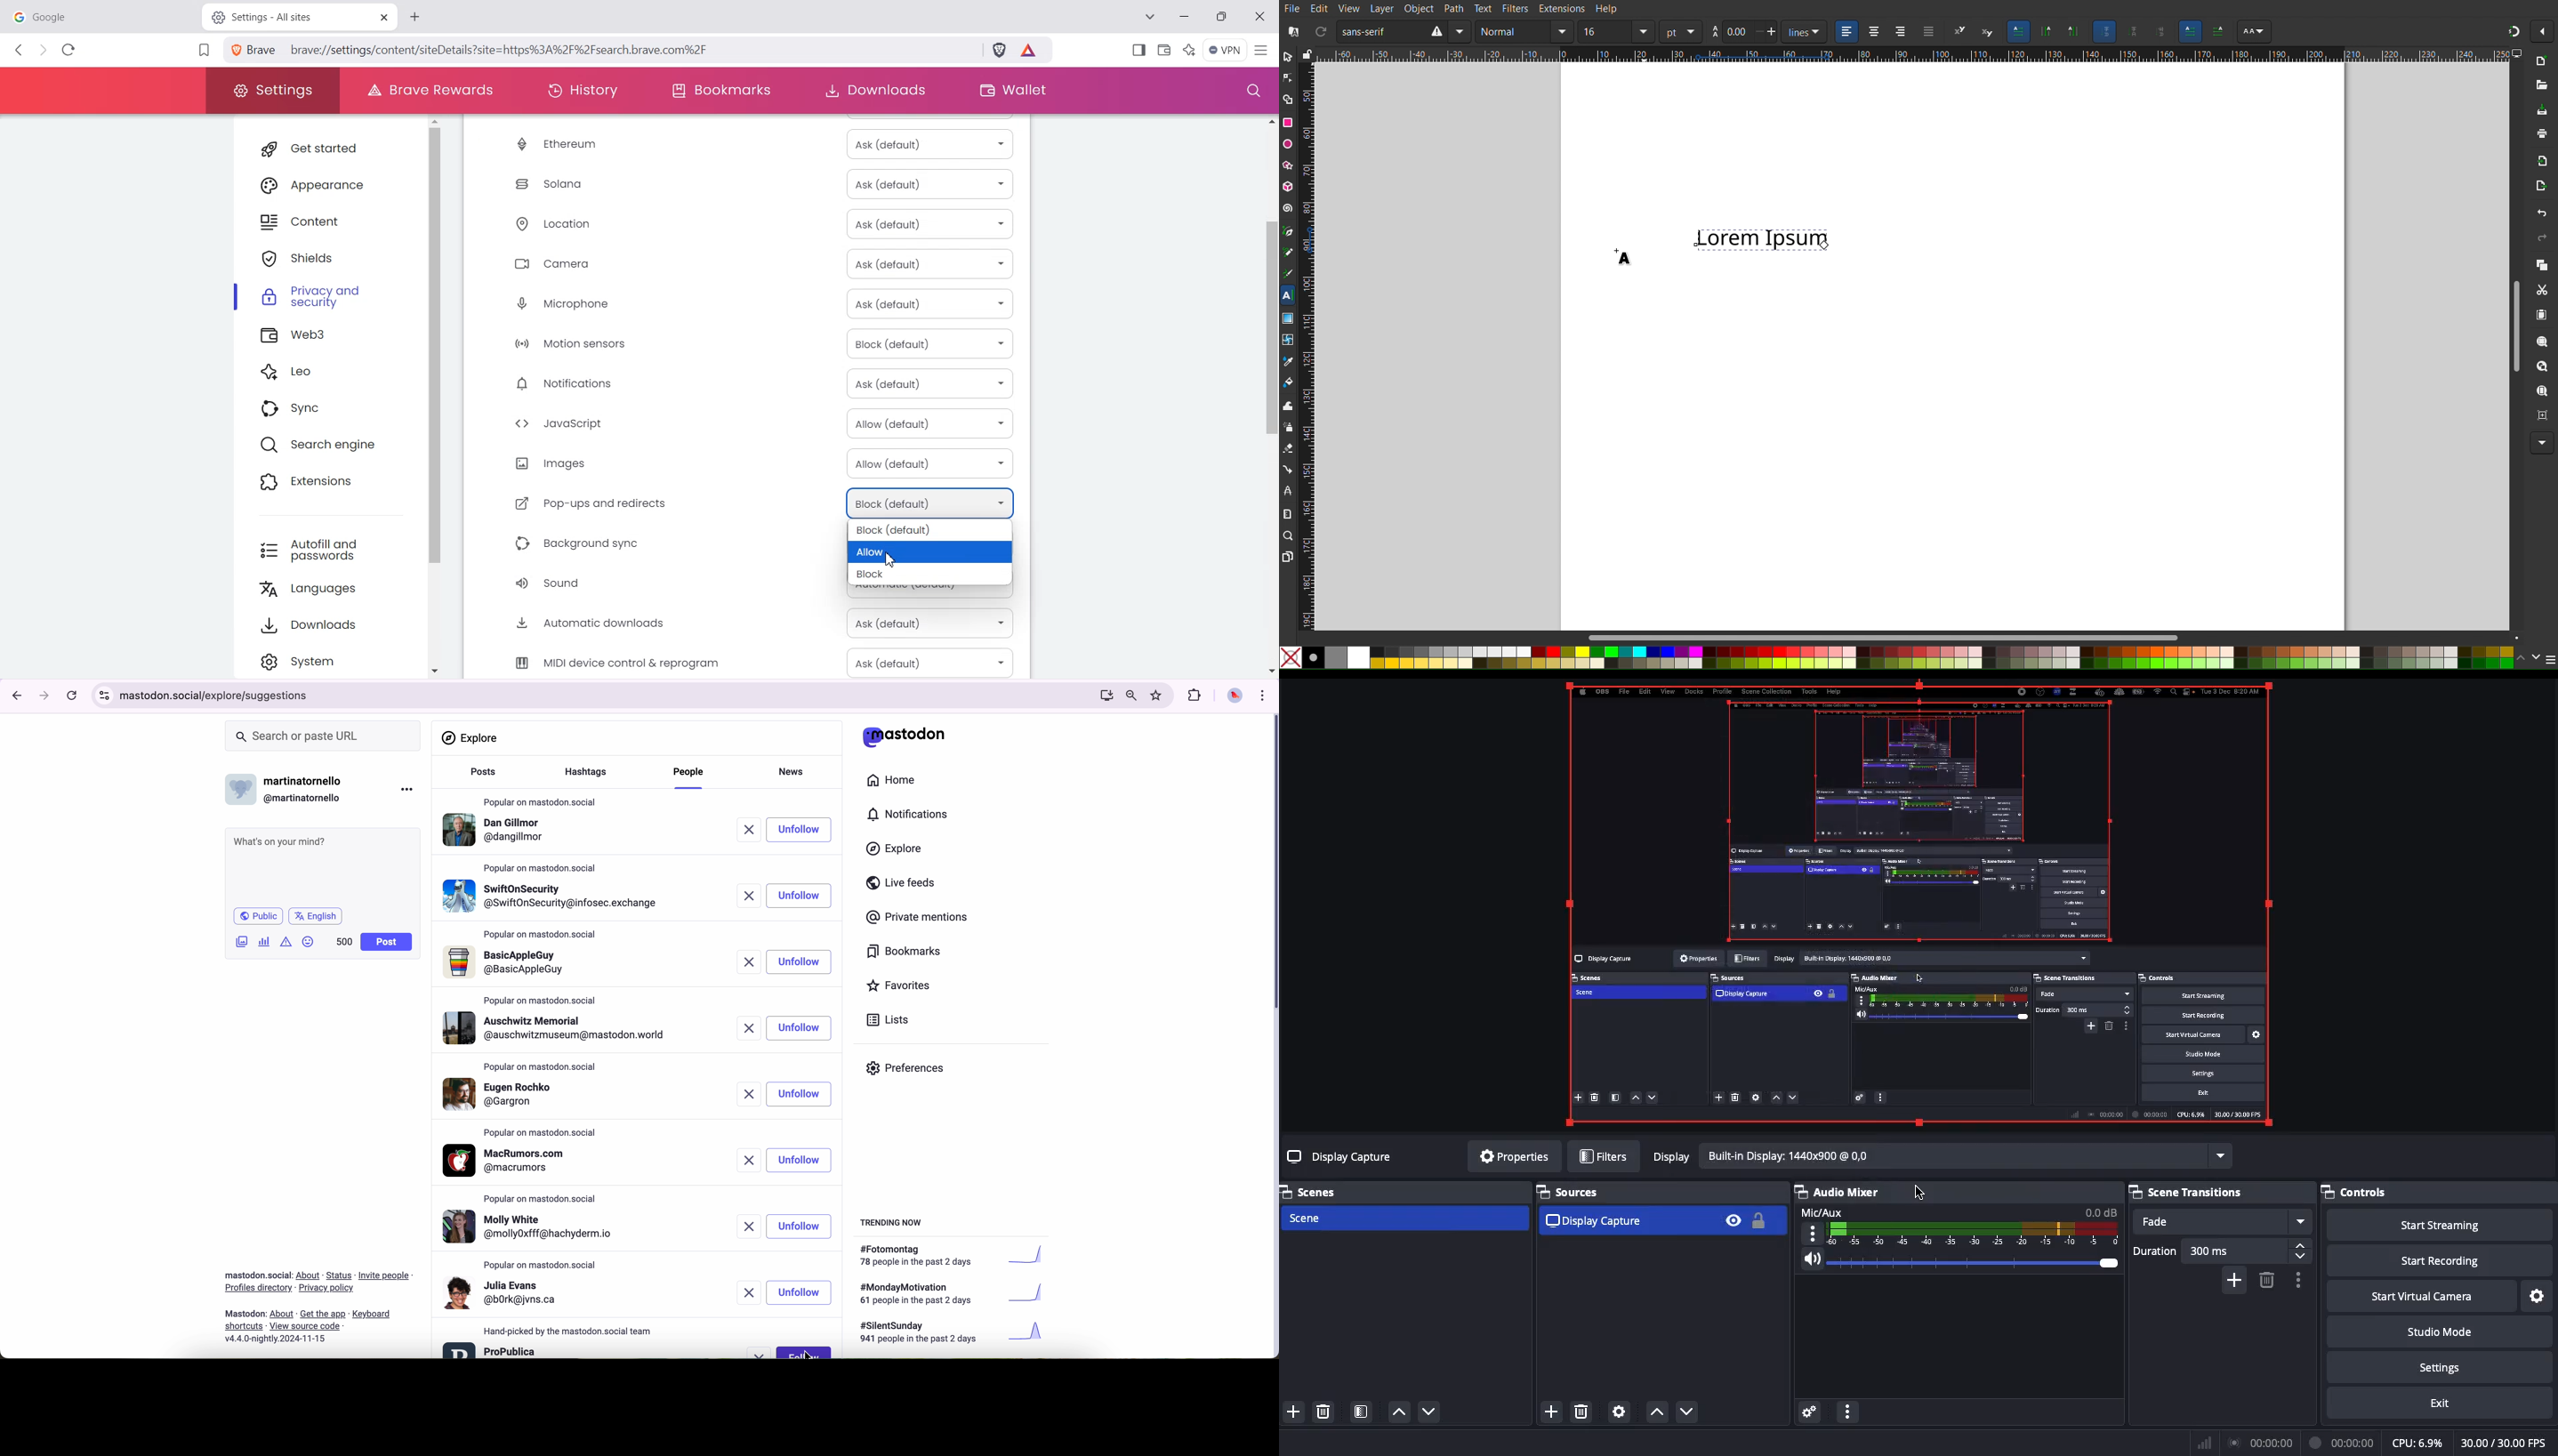 The image size is (2576, 1456). I want to click on Wallet, so click(1011, 91).